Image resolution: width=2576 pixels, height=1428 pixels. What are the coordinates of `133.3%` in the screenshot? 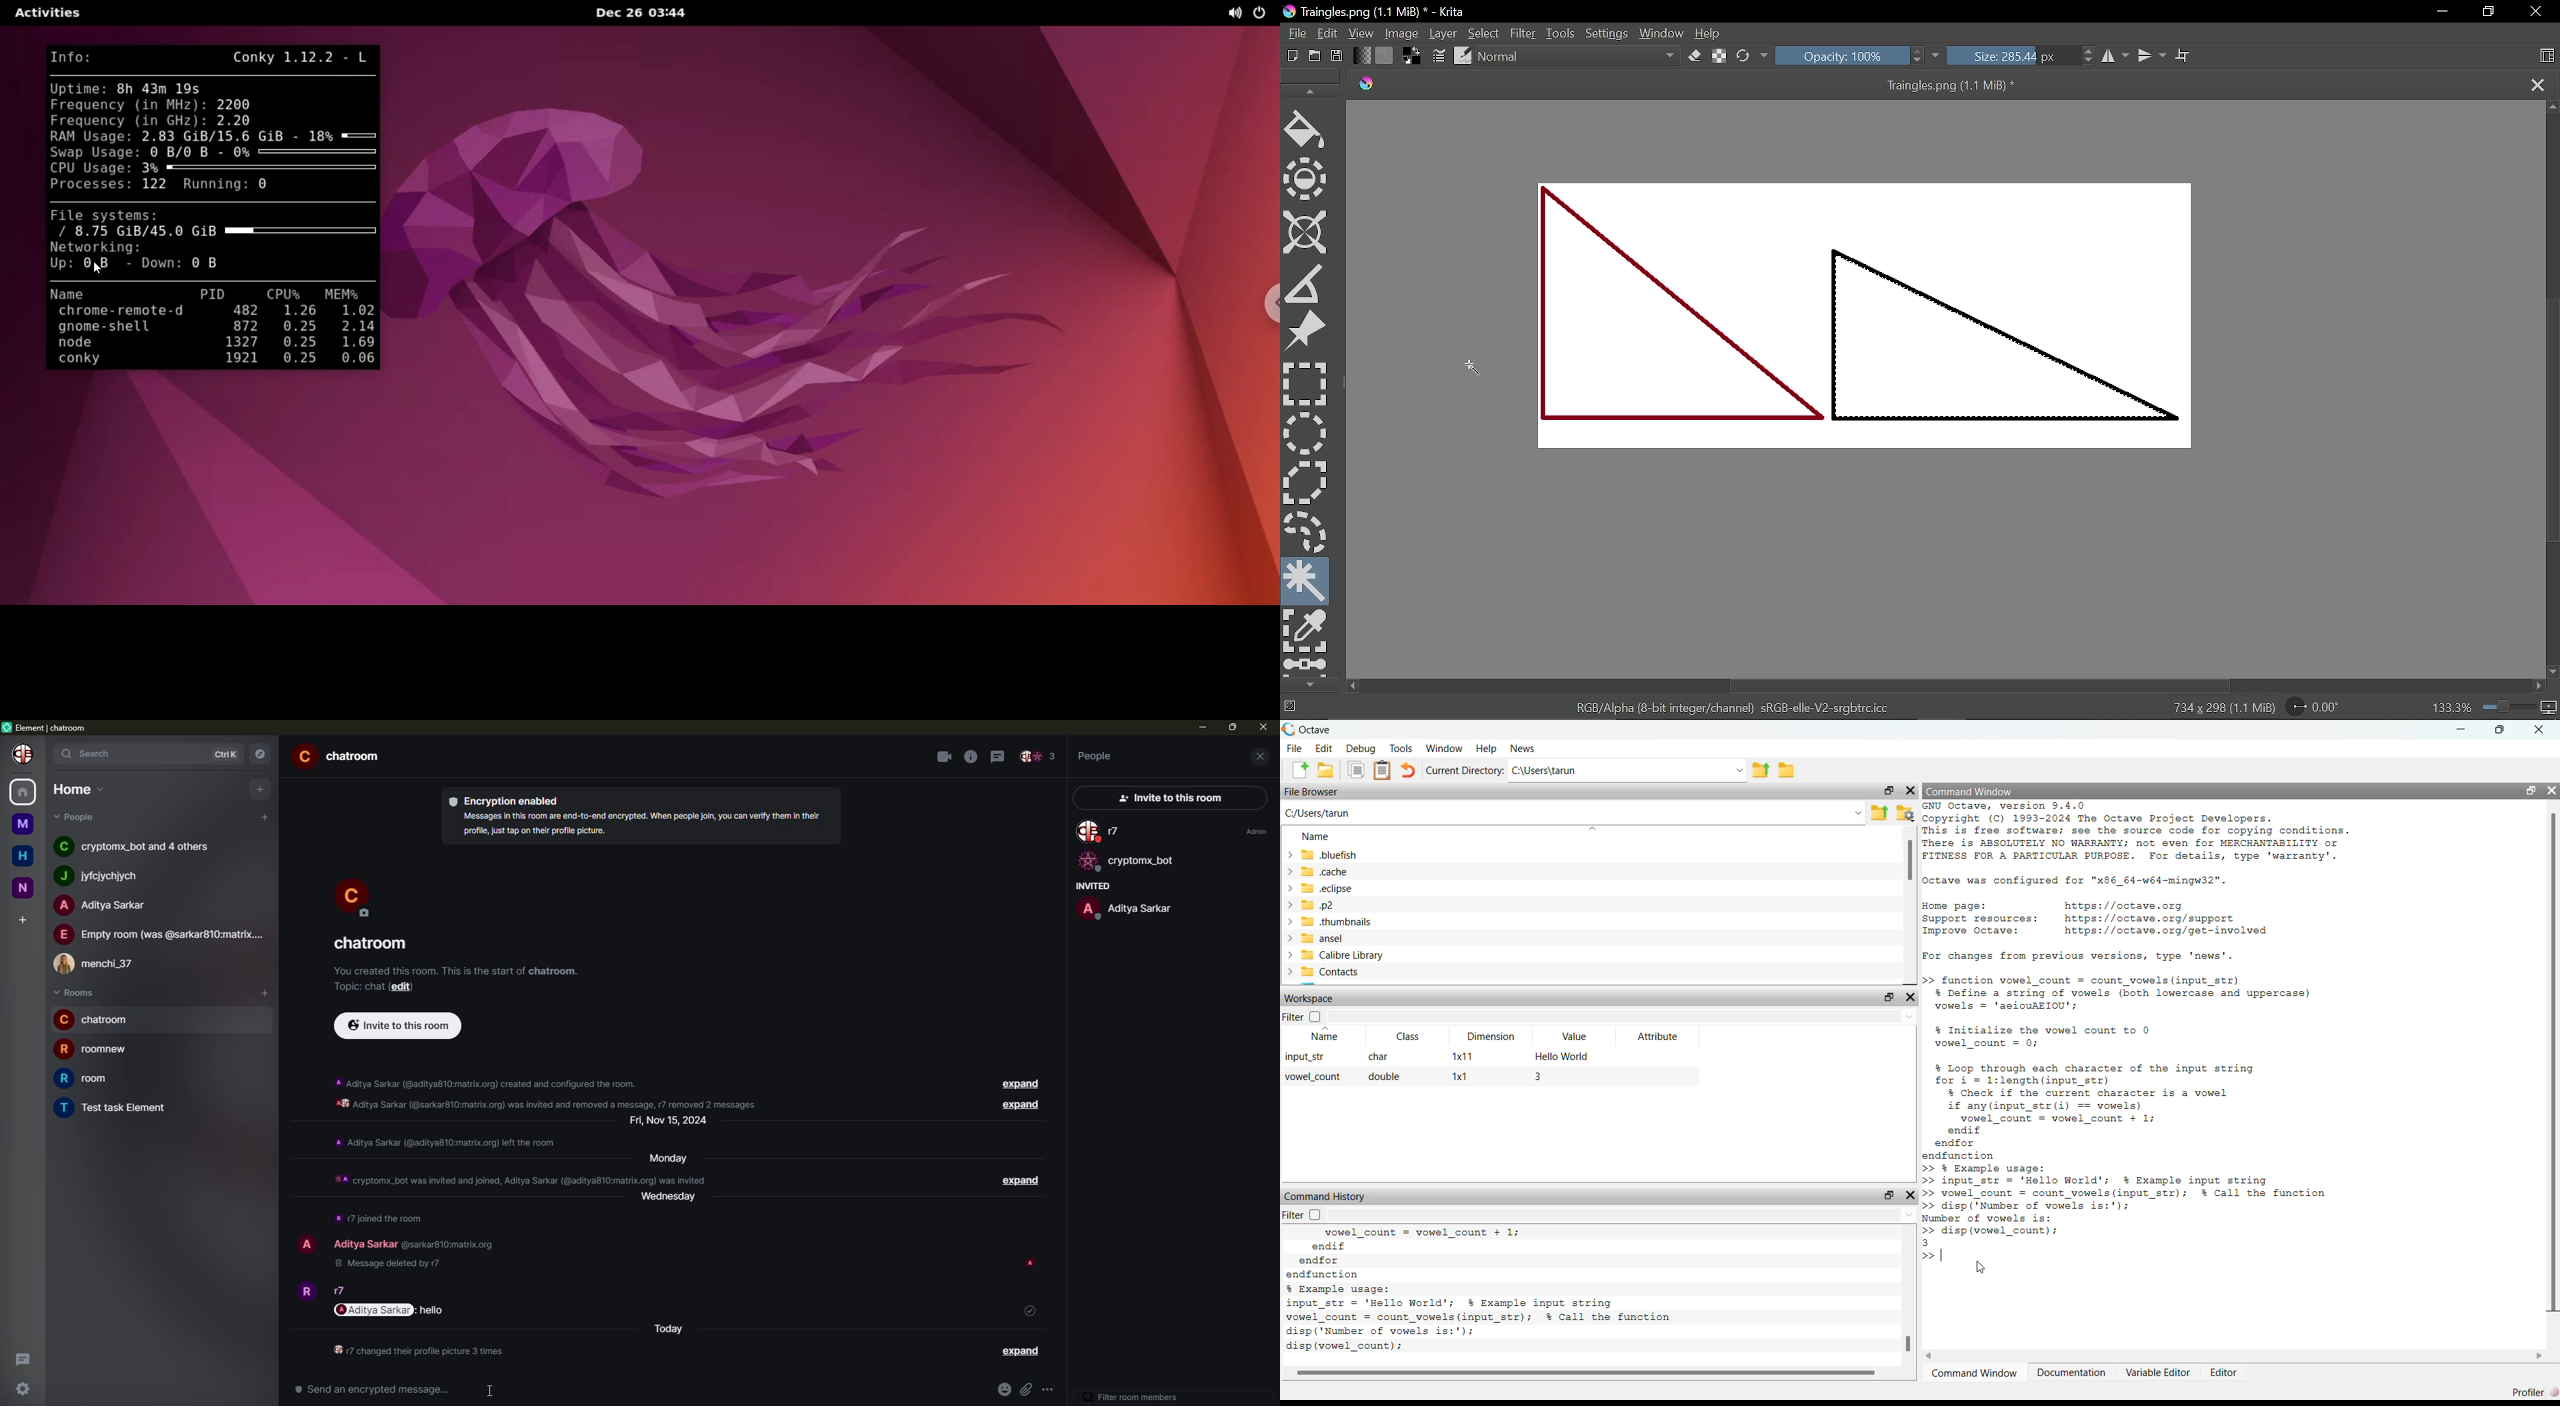 It's located at (2452, 708).